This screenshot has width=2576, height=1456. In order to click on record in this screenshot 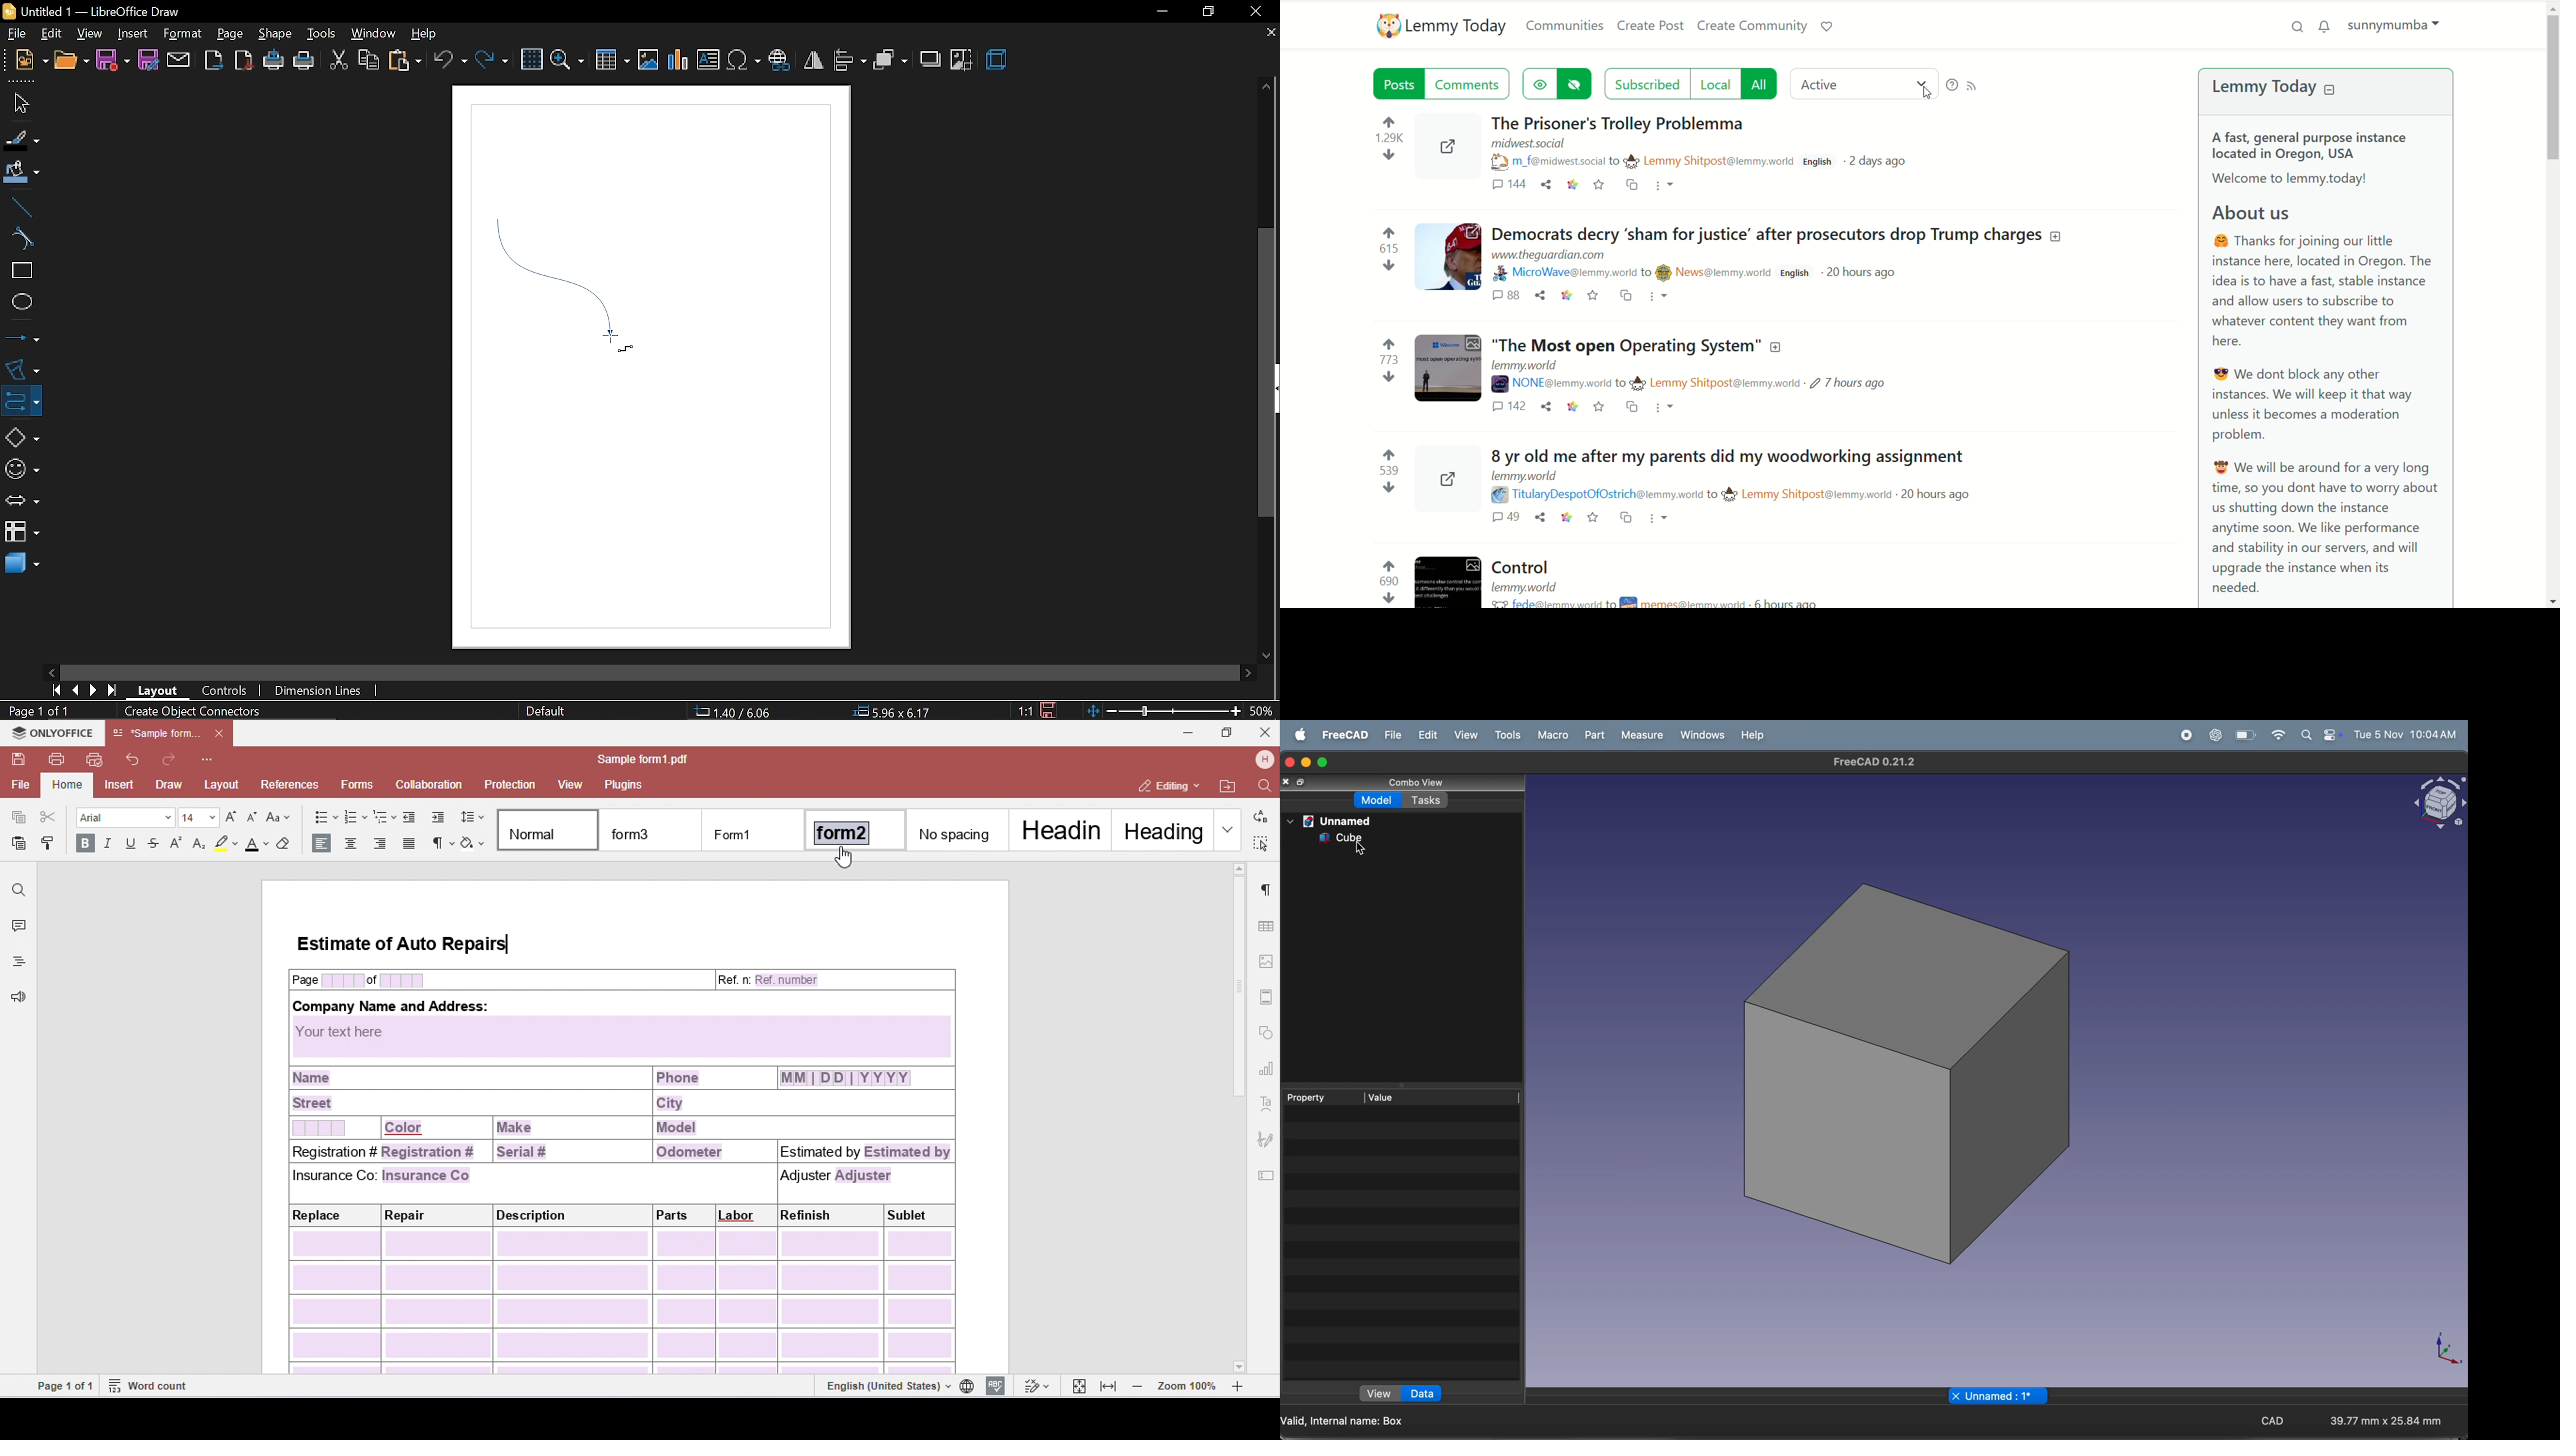, I will do `click(2183, 734)`.